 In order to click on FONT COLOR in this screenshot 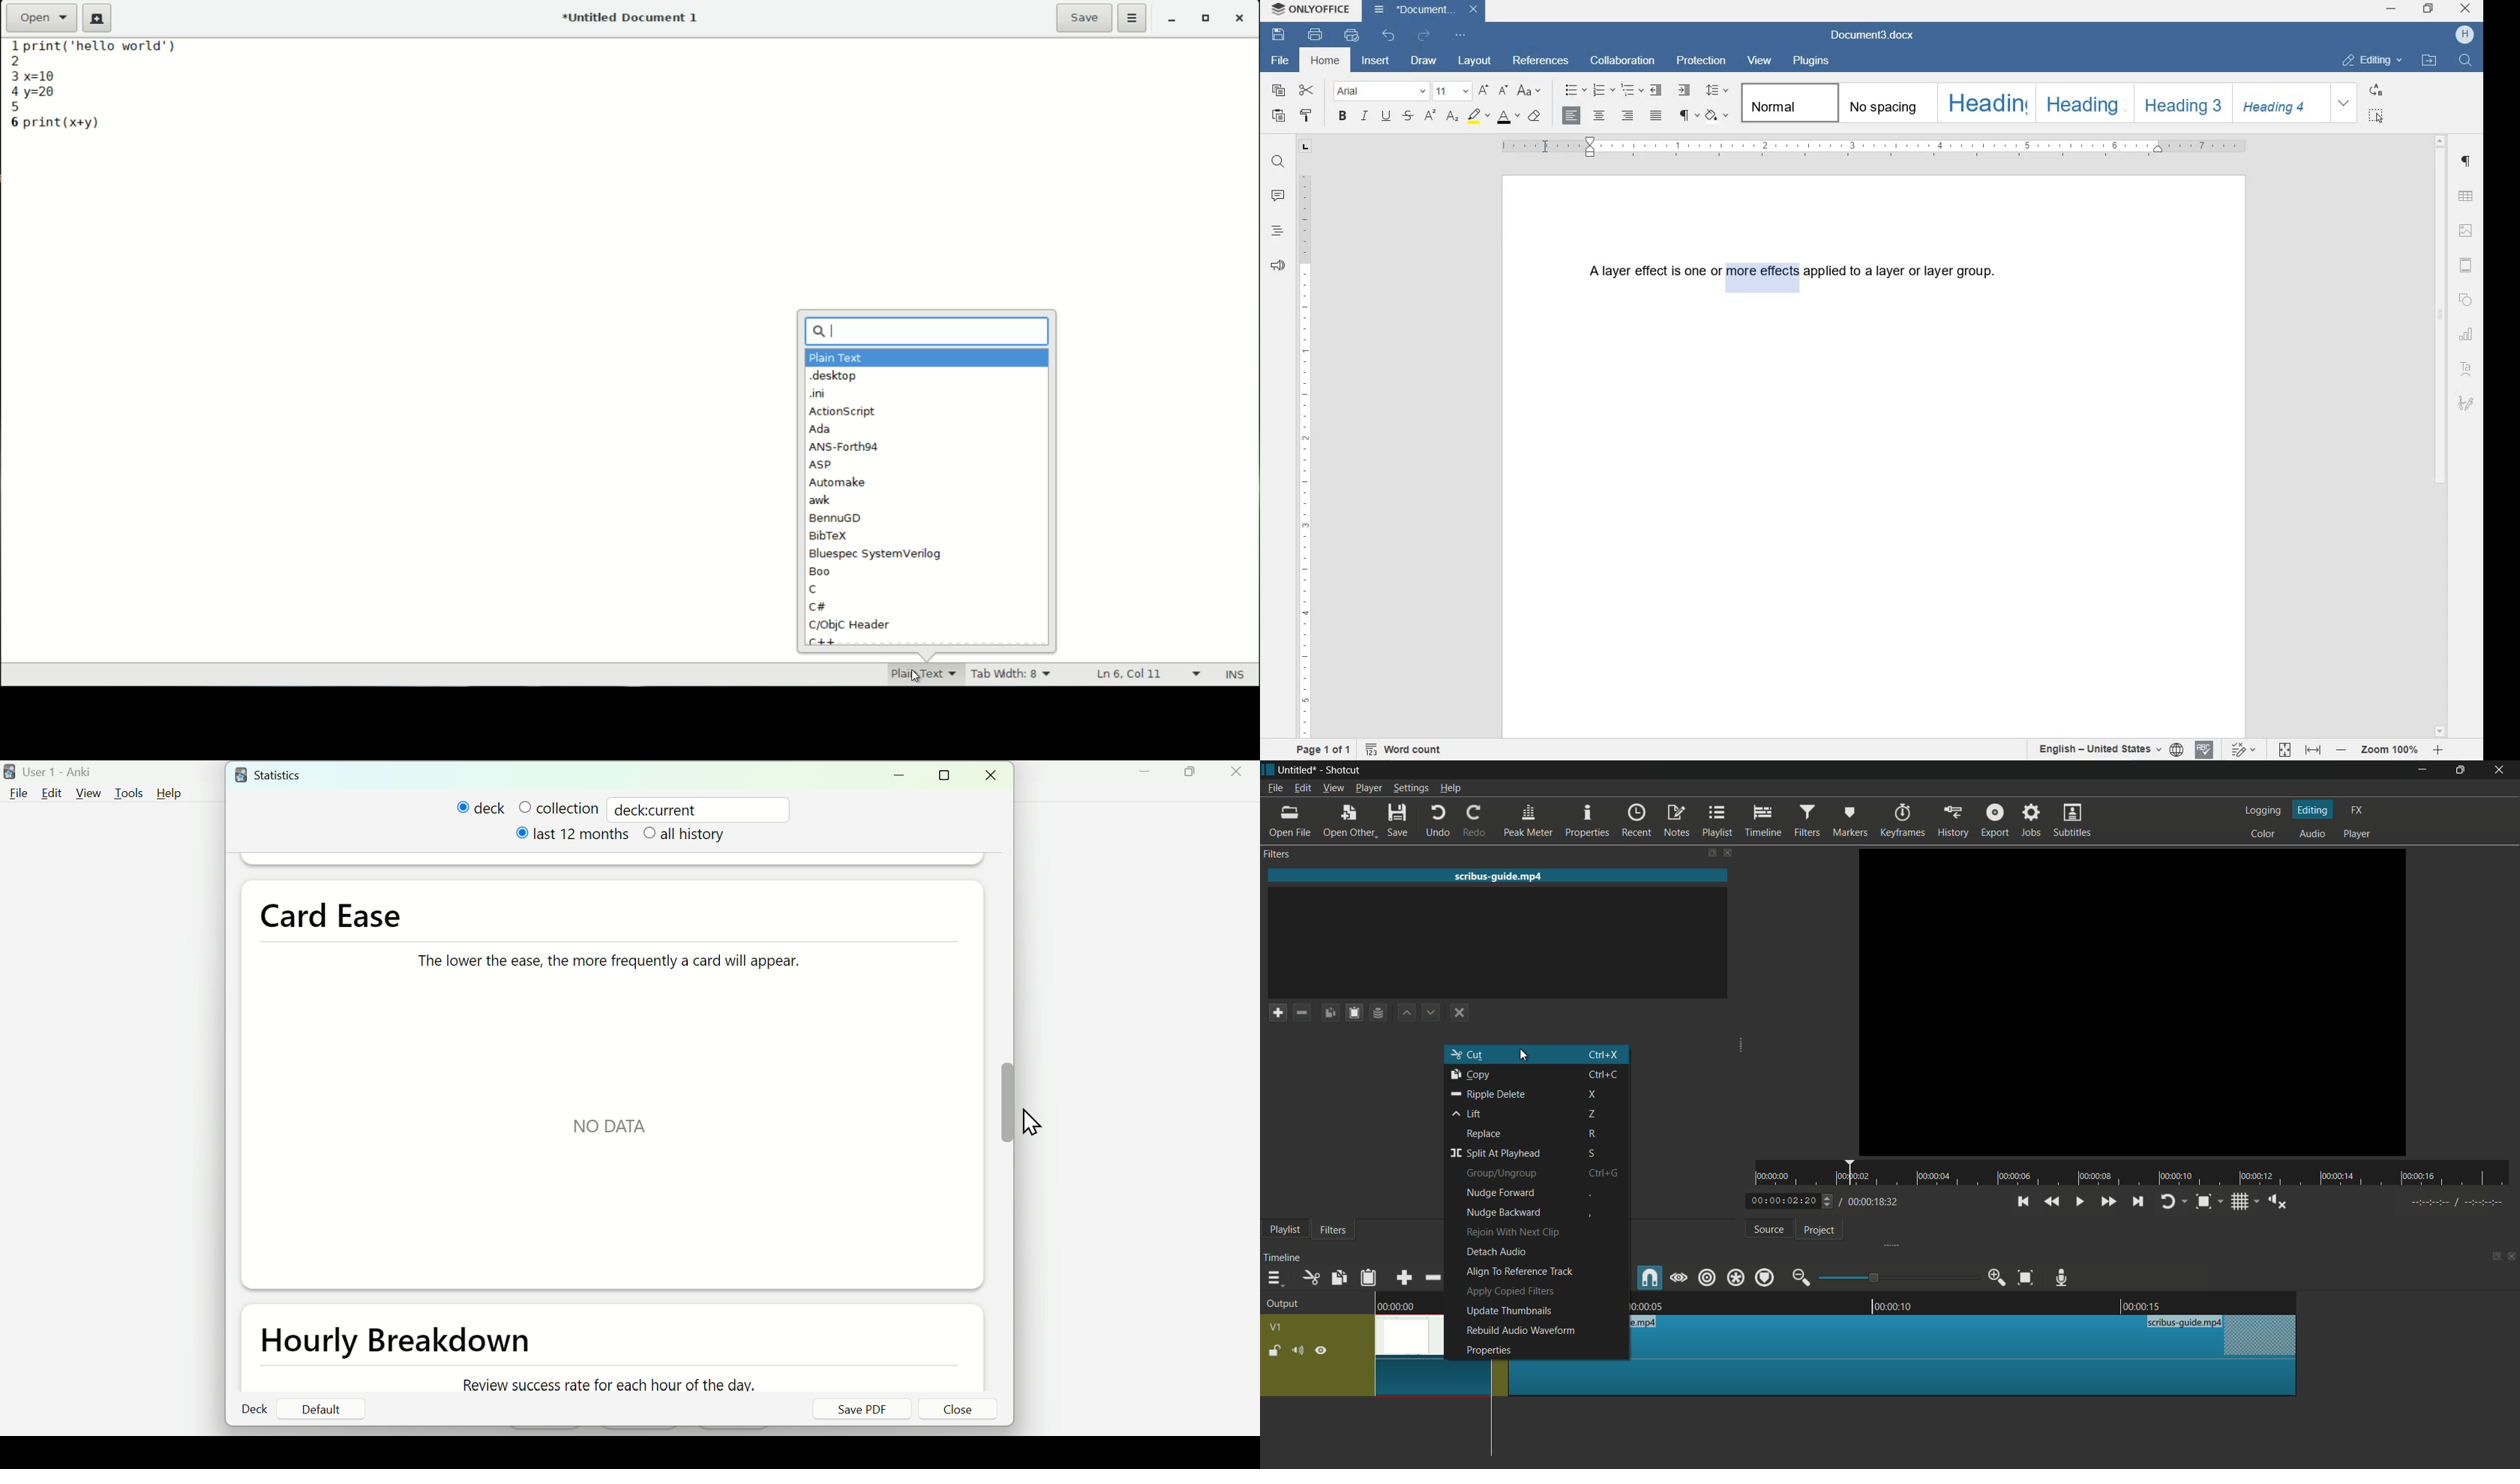, I will do `click(1507, 117)`.